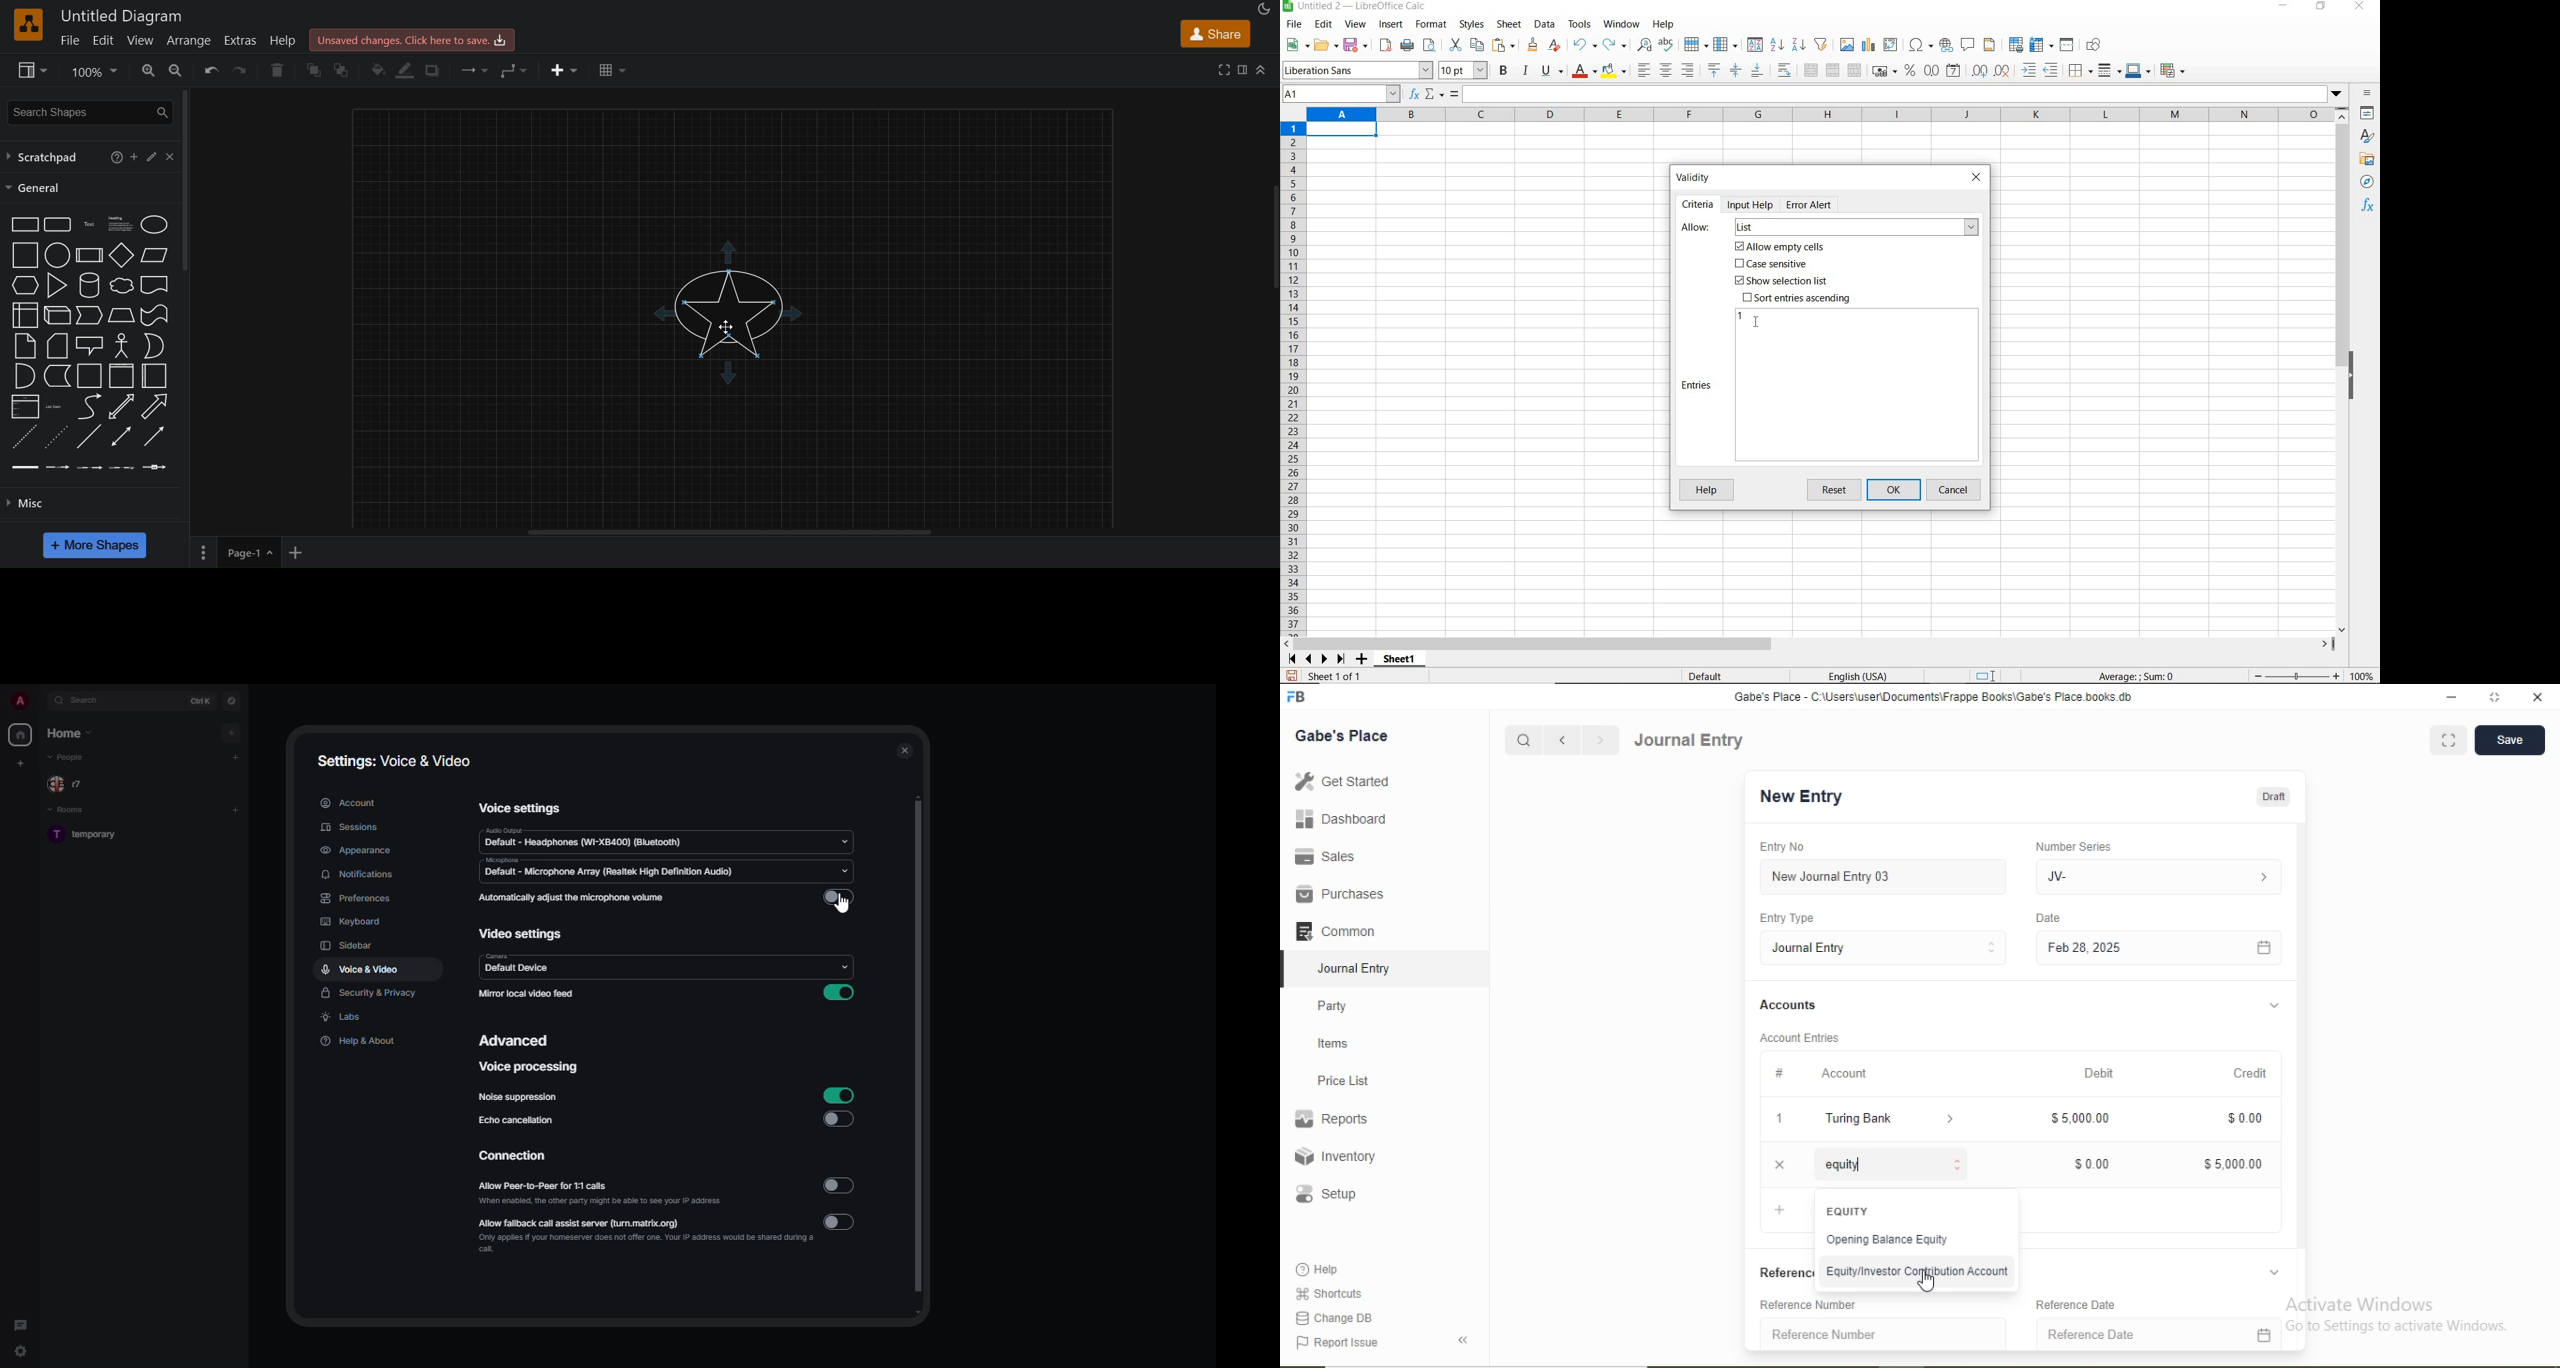  Describe the element at coordinates (157, 377) in the screenshot. I see `container` at that location.